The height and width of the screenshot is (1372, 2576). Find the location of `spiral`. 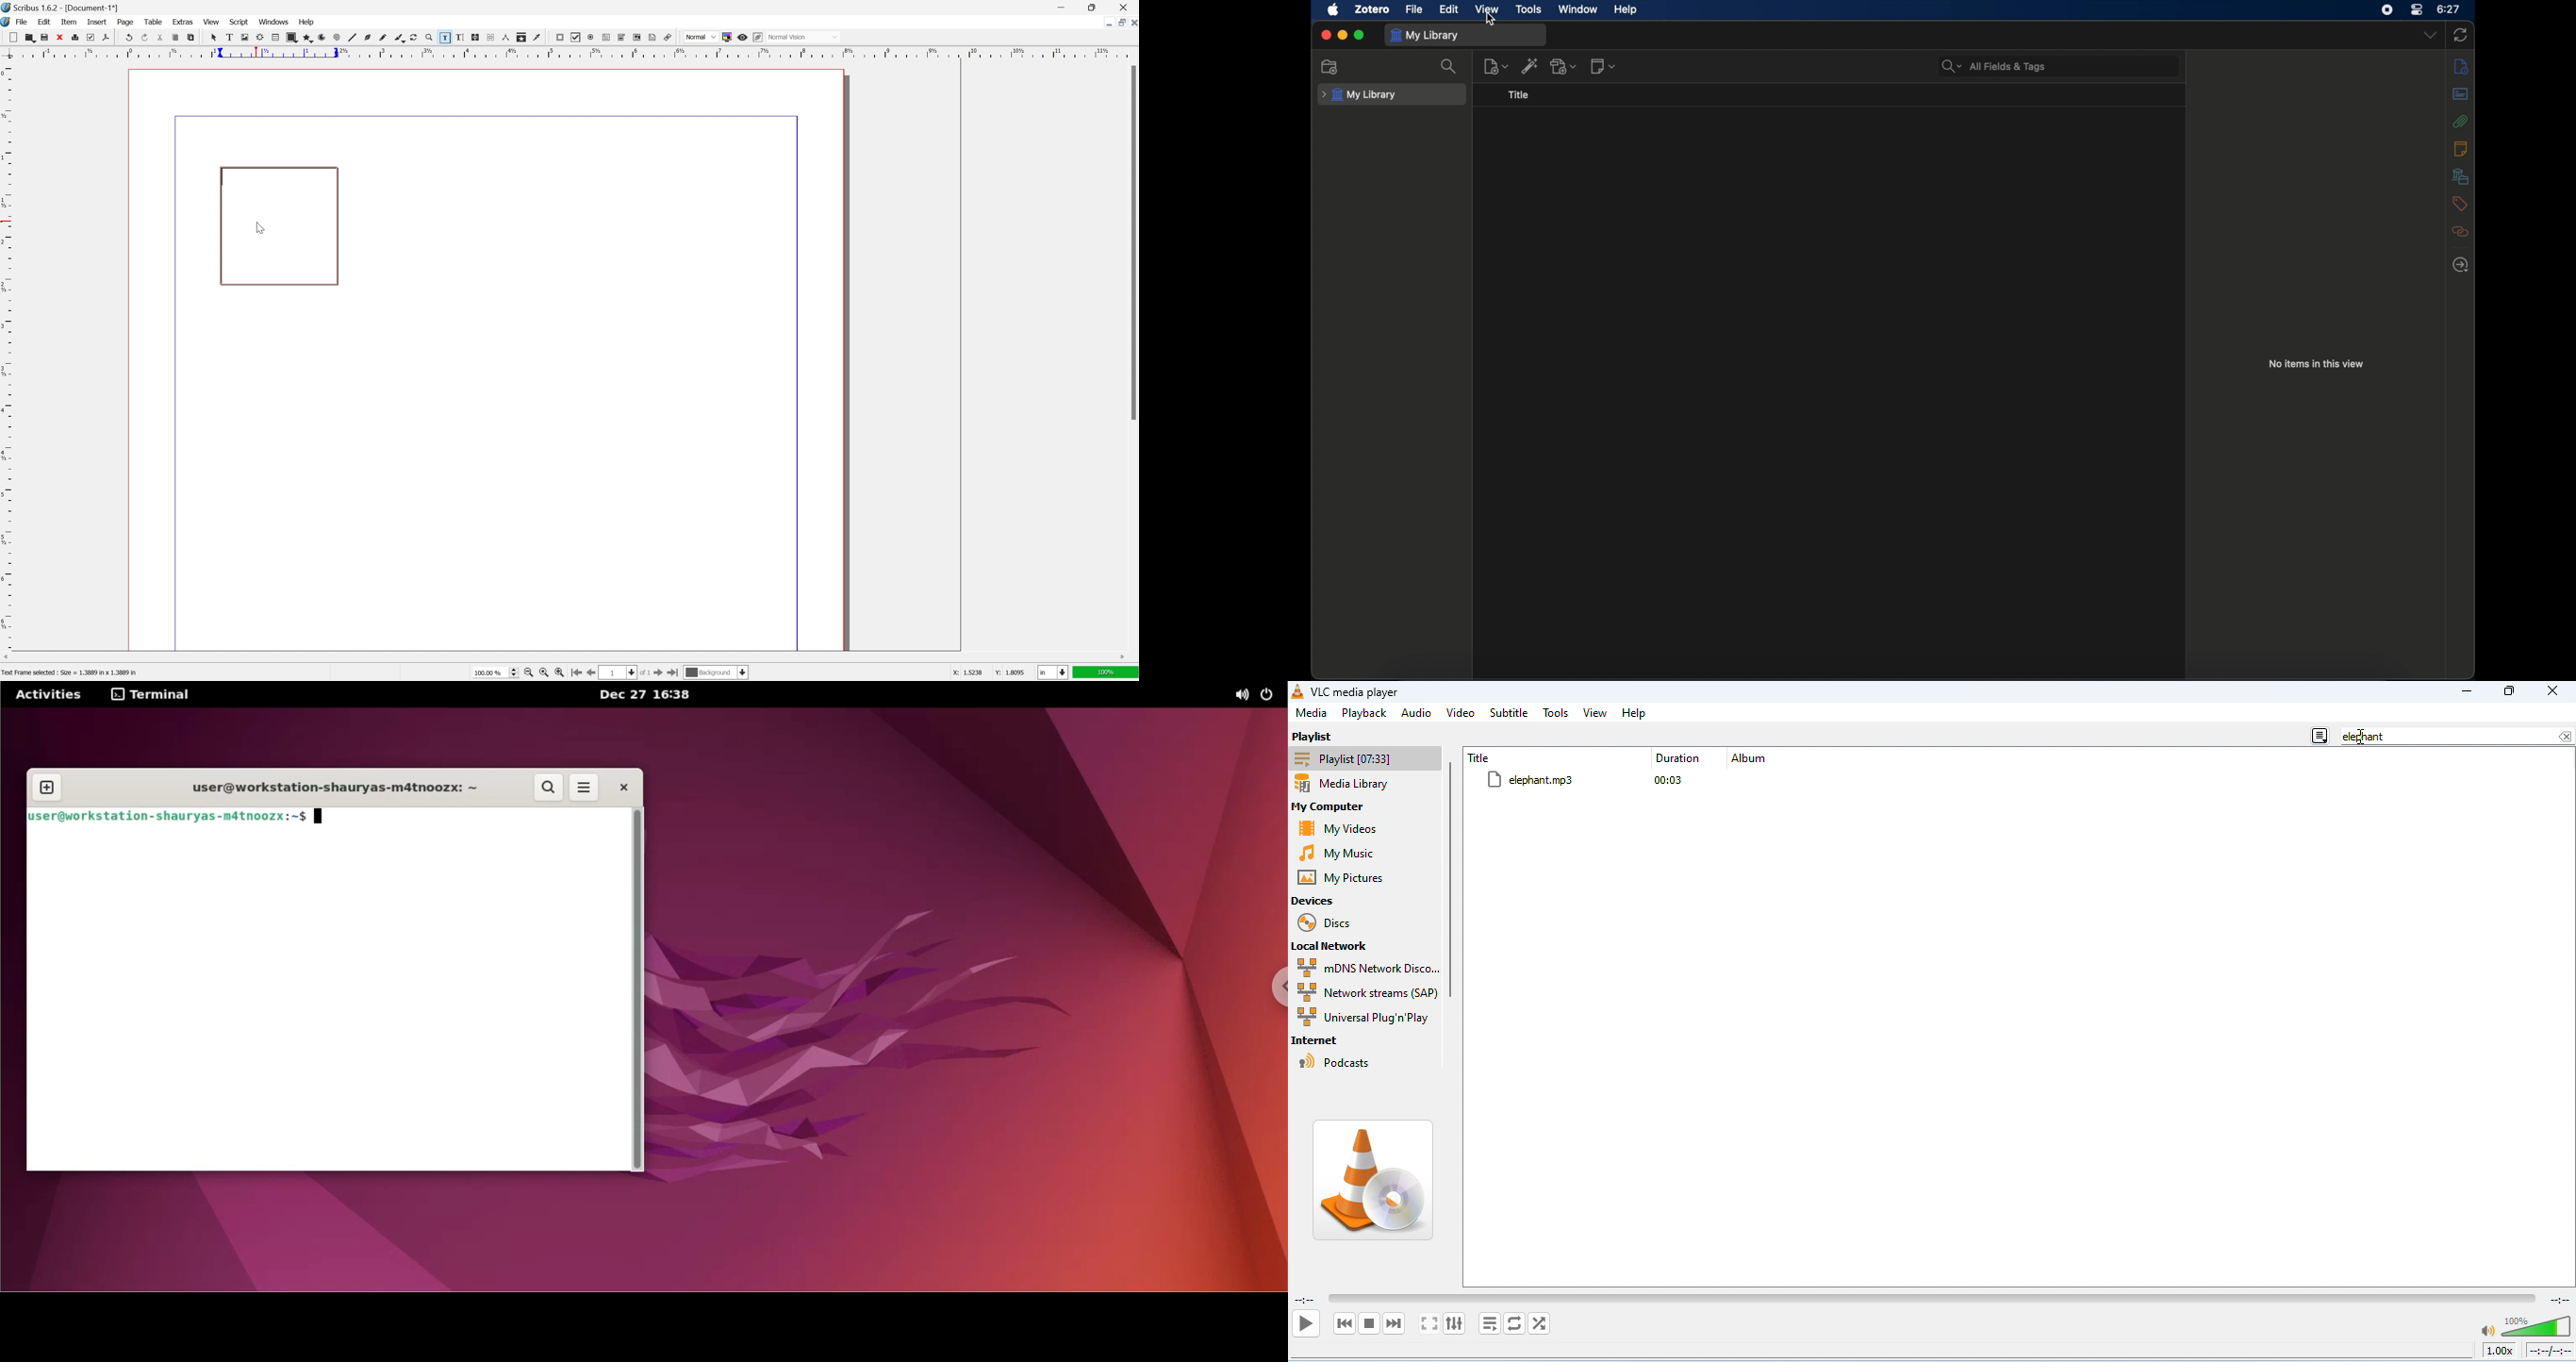

spiral is located at coordinates (325, 37).